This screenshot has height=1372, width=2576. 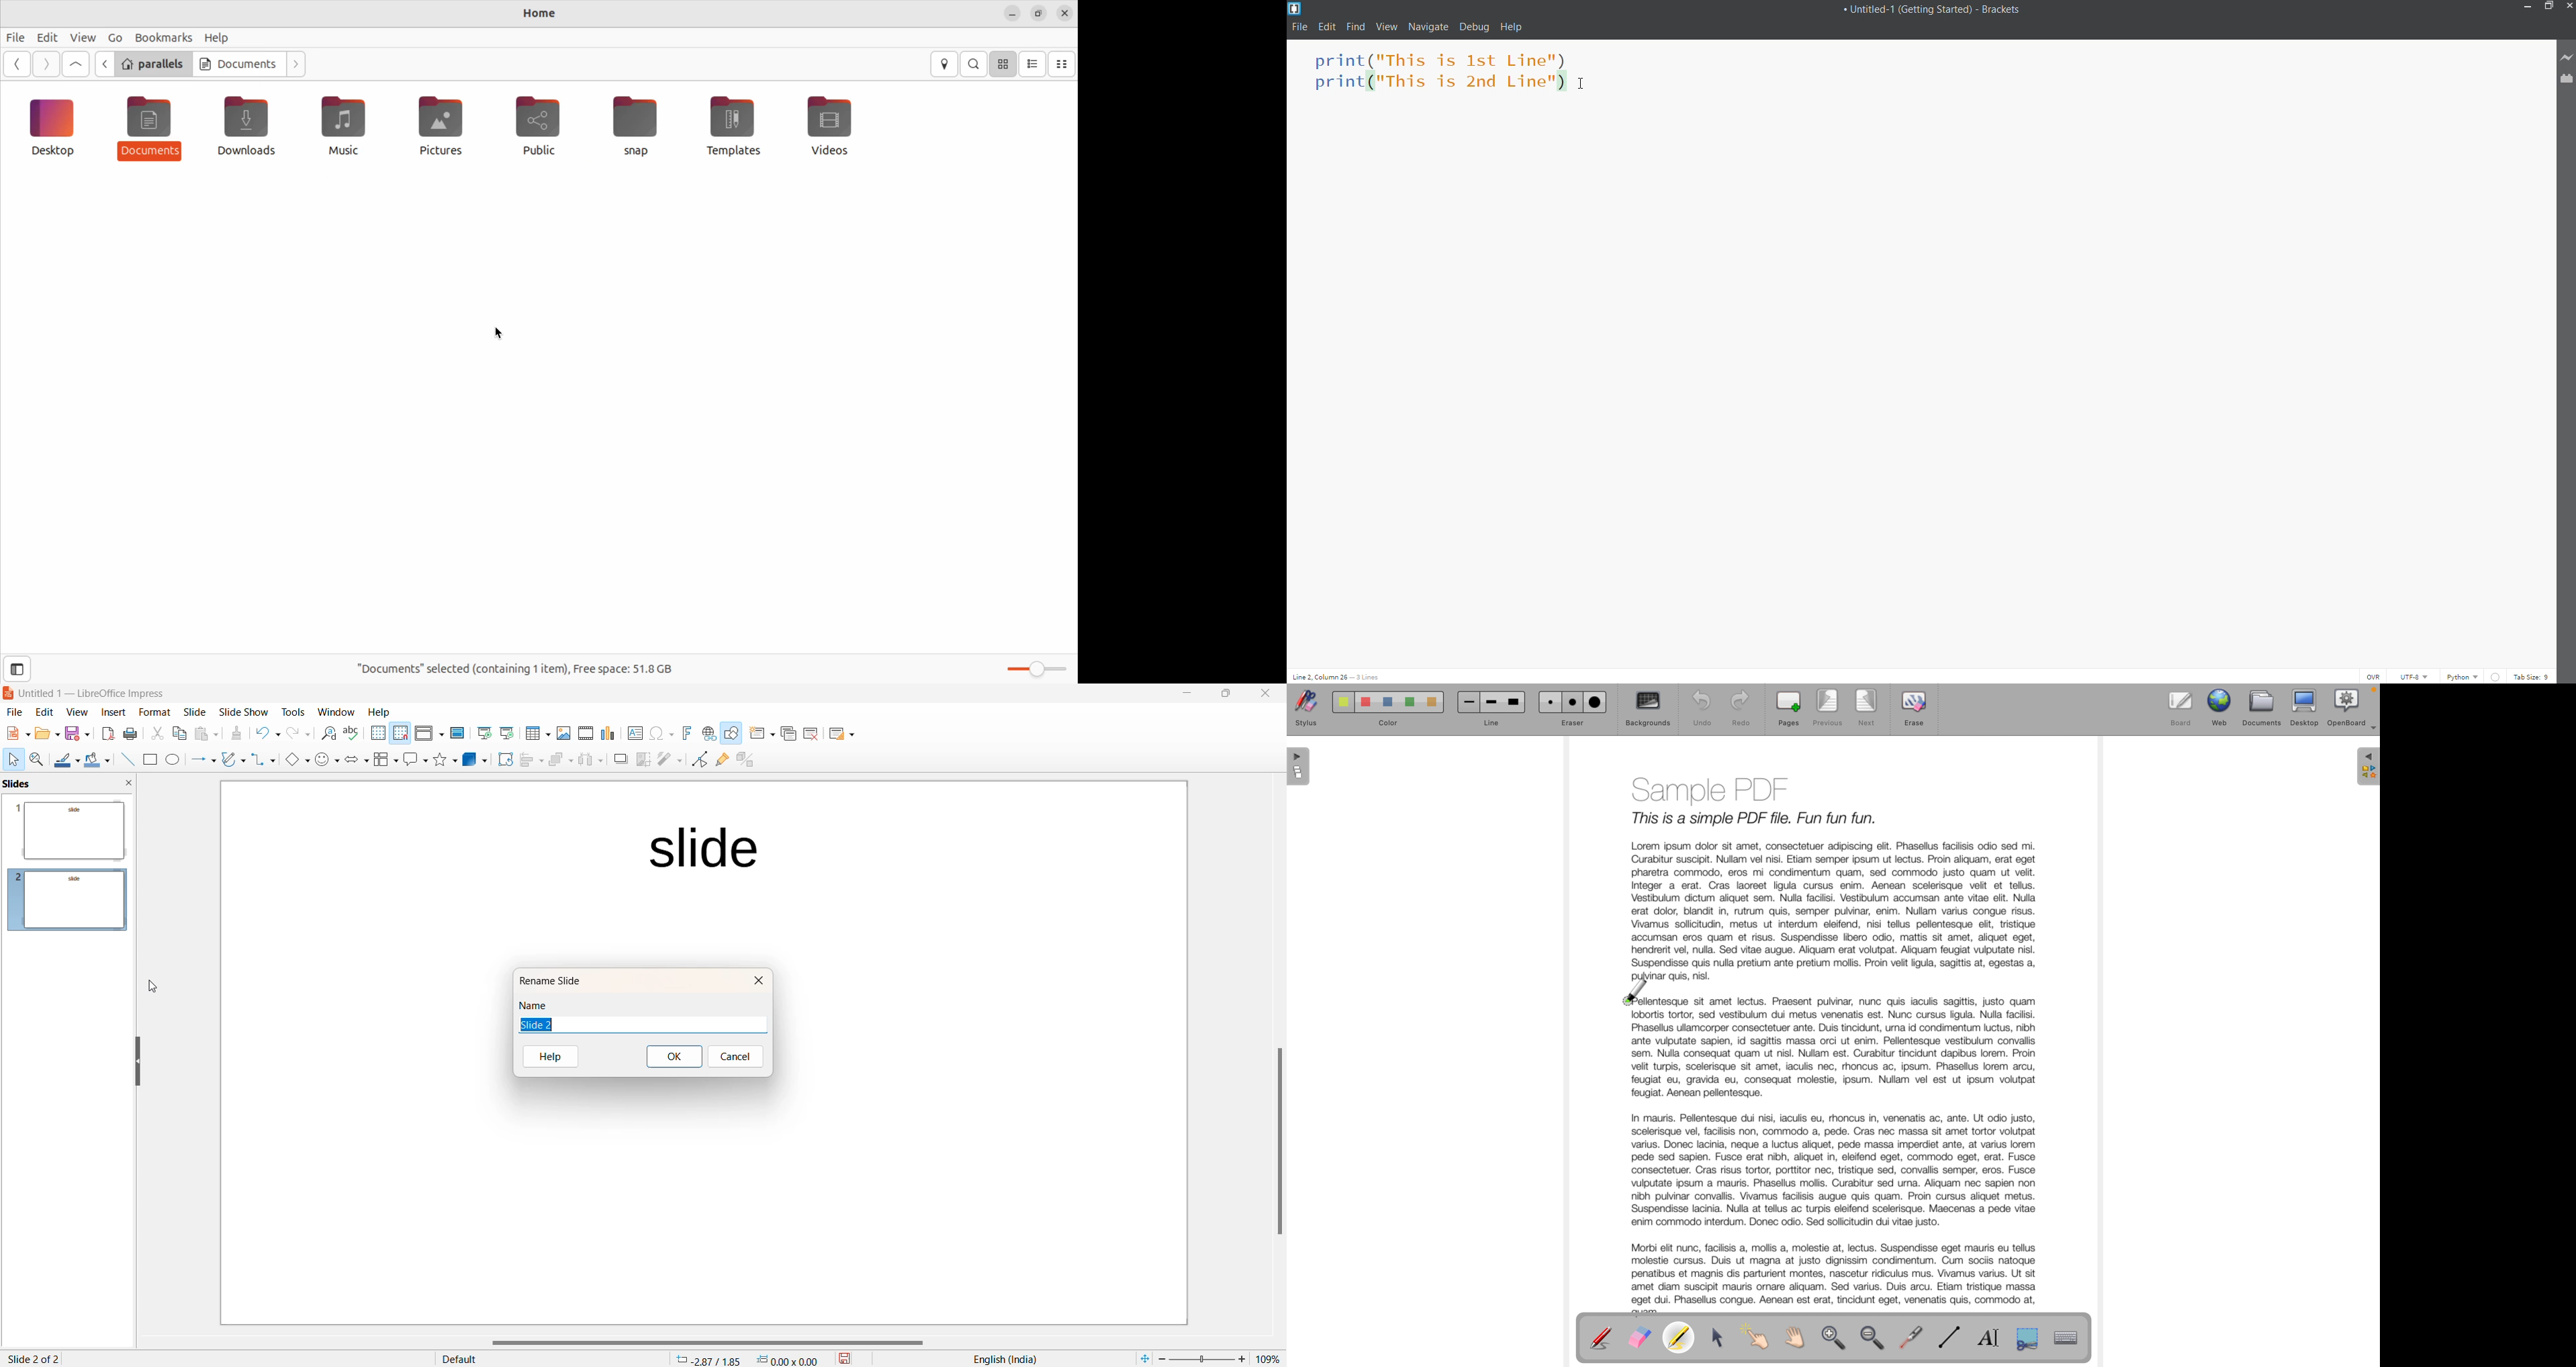 What do you see at coordinates (1227, 696) in the screenshot?
I see `maximize` at bounding box center [1227, 696].